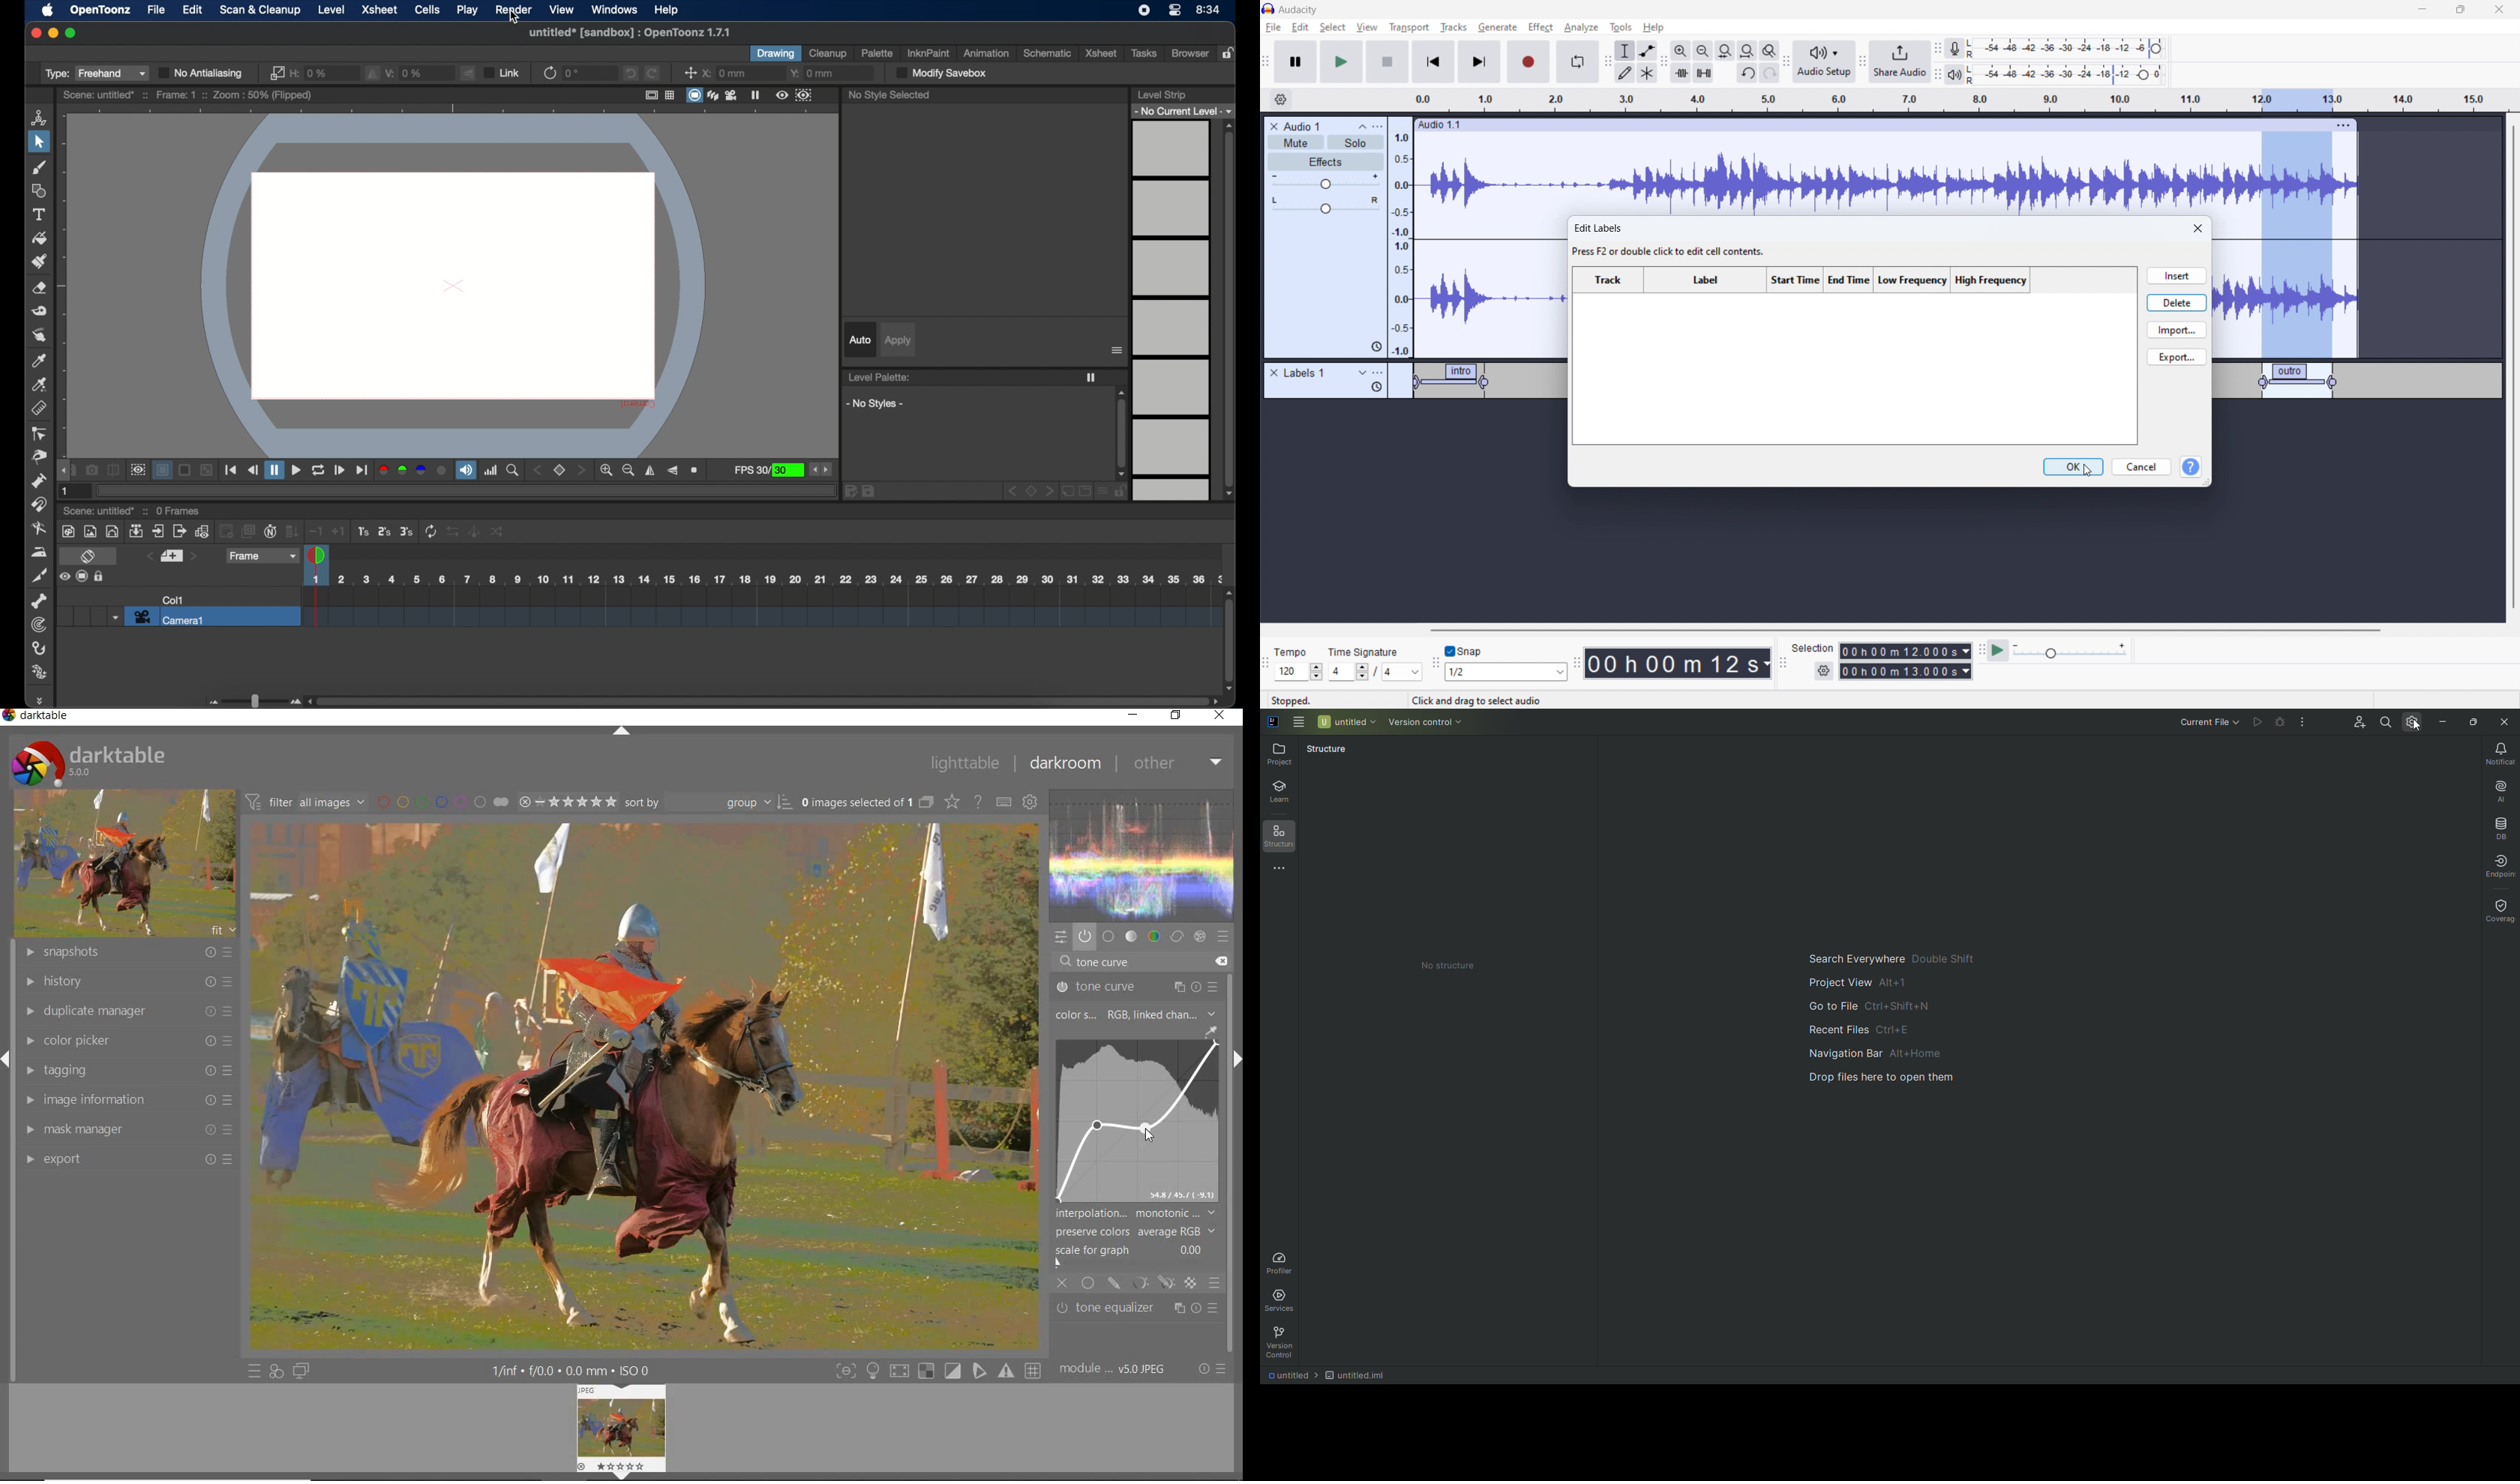  Describe the element at coordinates (1177, 763) in the screenshot. I see `other` at that location.